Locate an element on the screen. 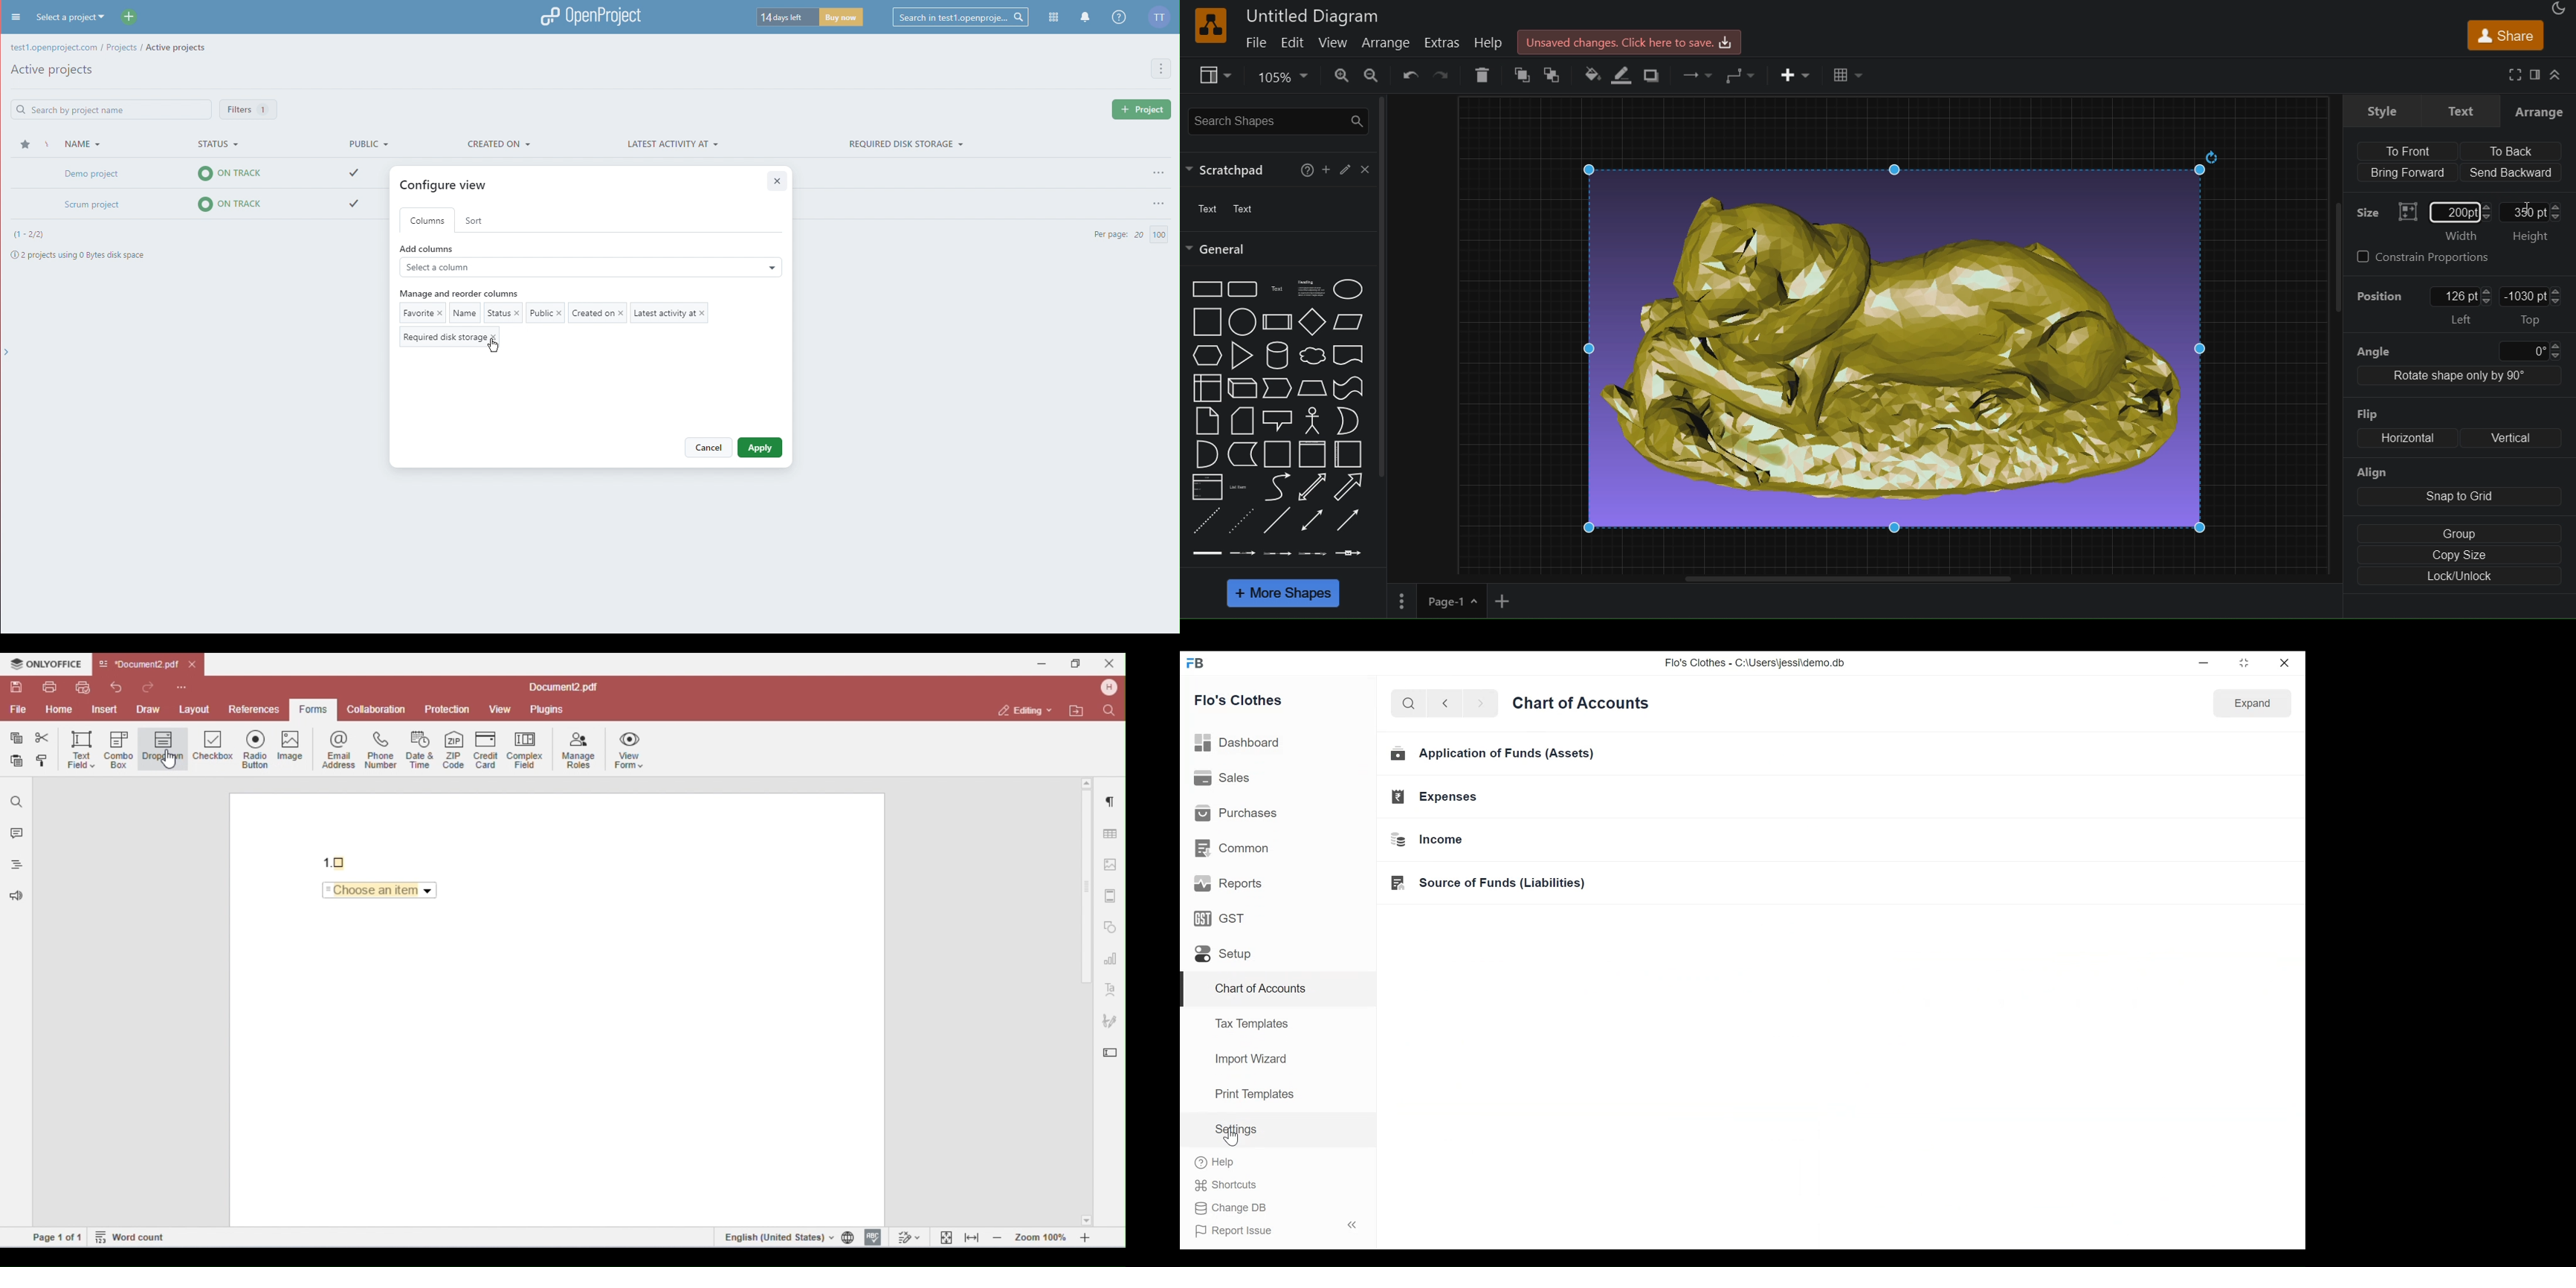 The image size is (2576, 1288). to back is located at coordinates (1551, 76).